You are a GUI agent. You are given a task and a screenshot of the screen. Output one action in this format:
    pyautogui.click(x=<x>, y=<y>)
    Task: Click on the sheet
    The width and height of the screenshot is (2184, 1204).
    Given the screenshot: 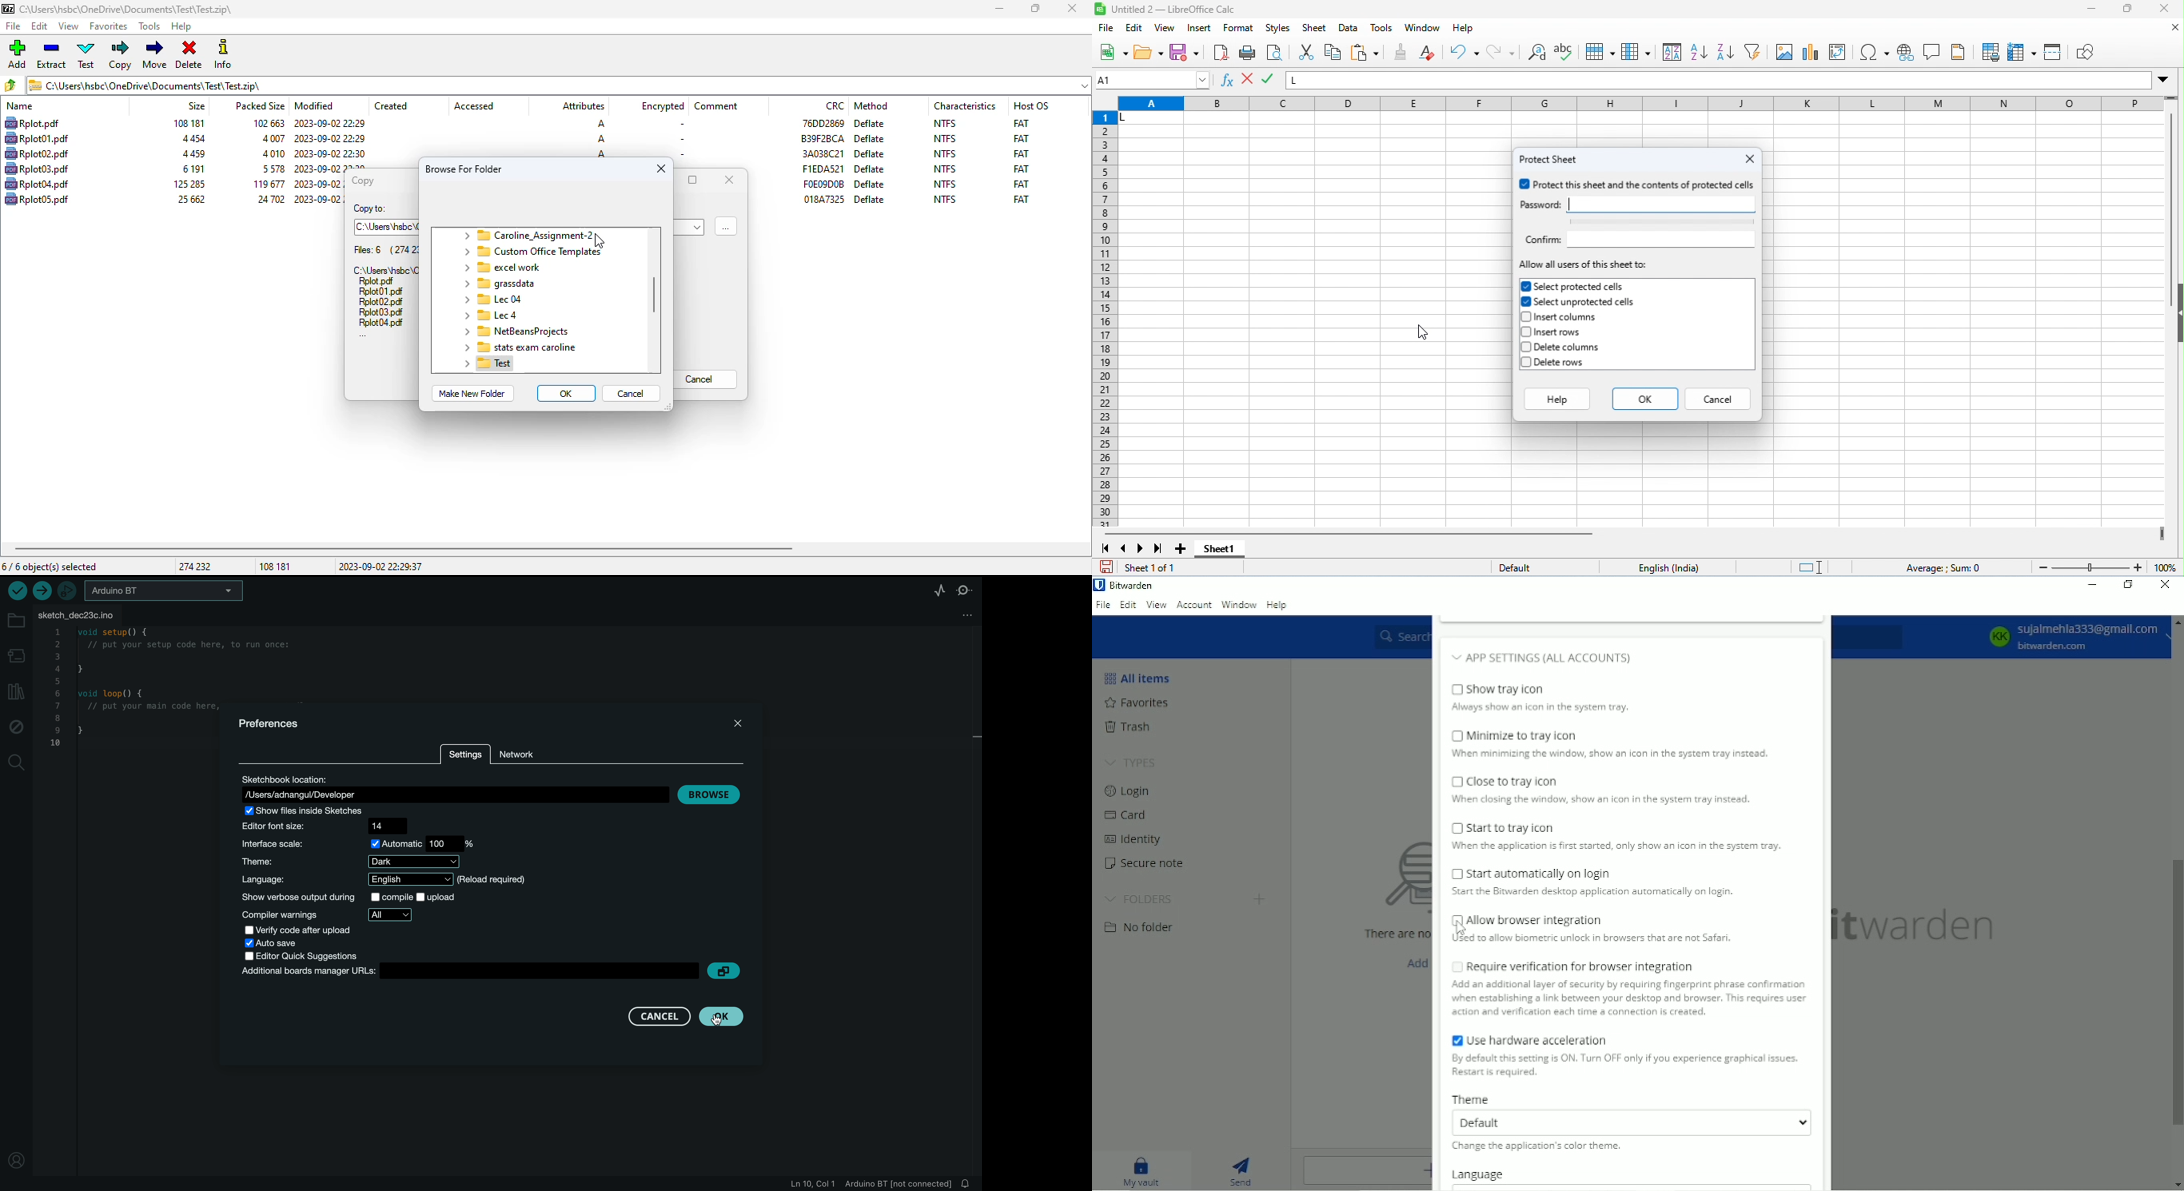 What is the action you would take?
    pyautogui.click(x=1314, y=28)
    